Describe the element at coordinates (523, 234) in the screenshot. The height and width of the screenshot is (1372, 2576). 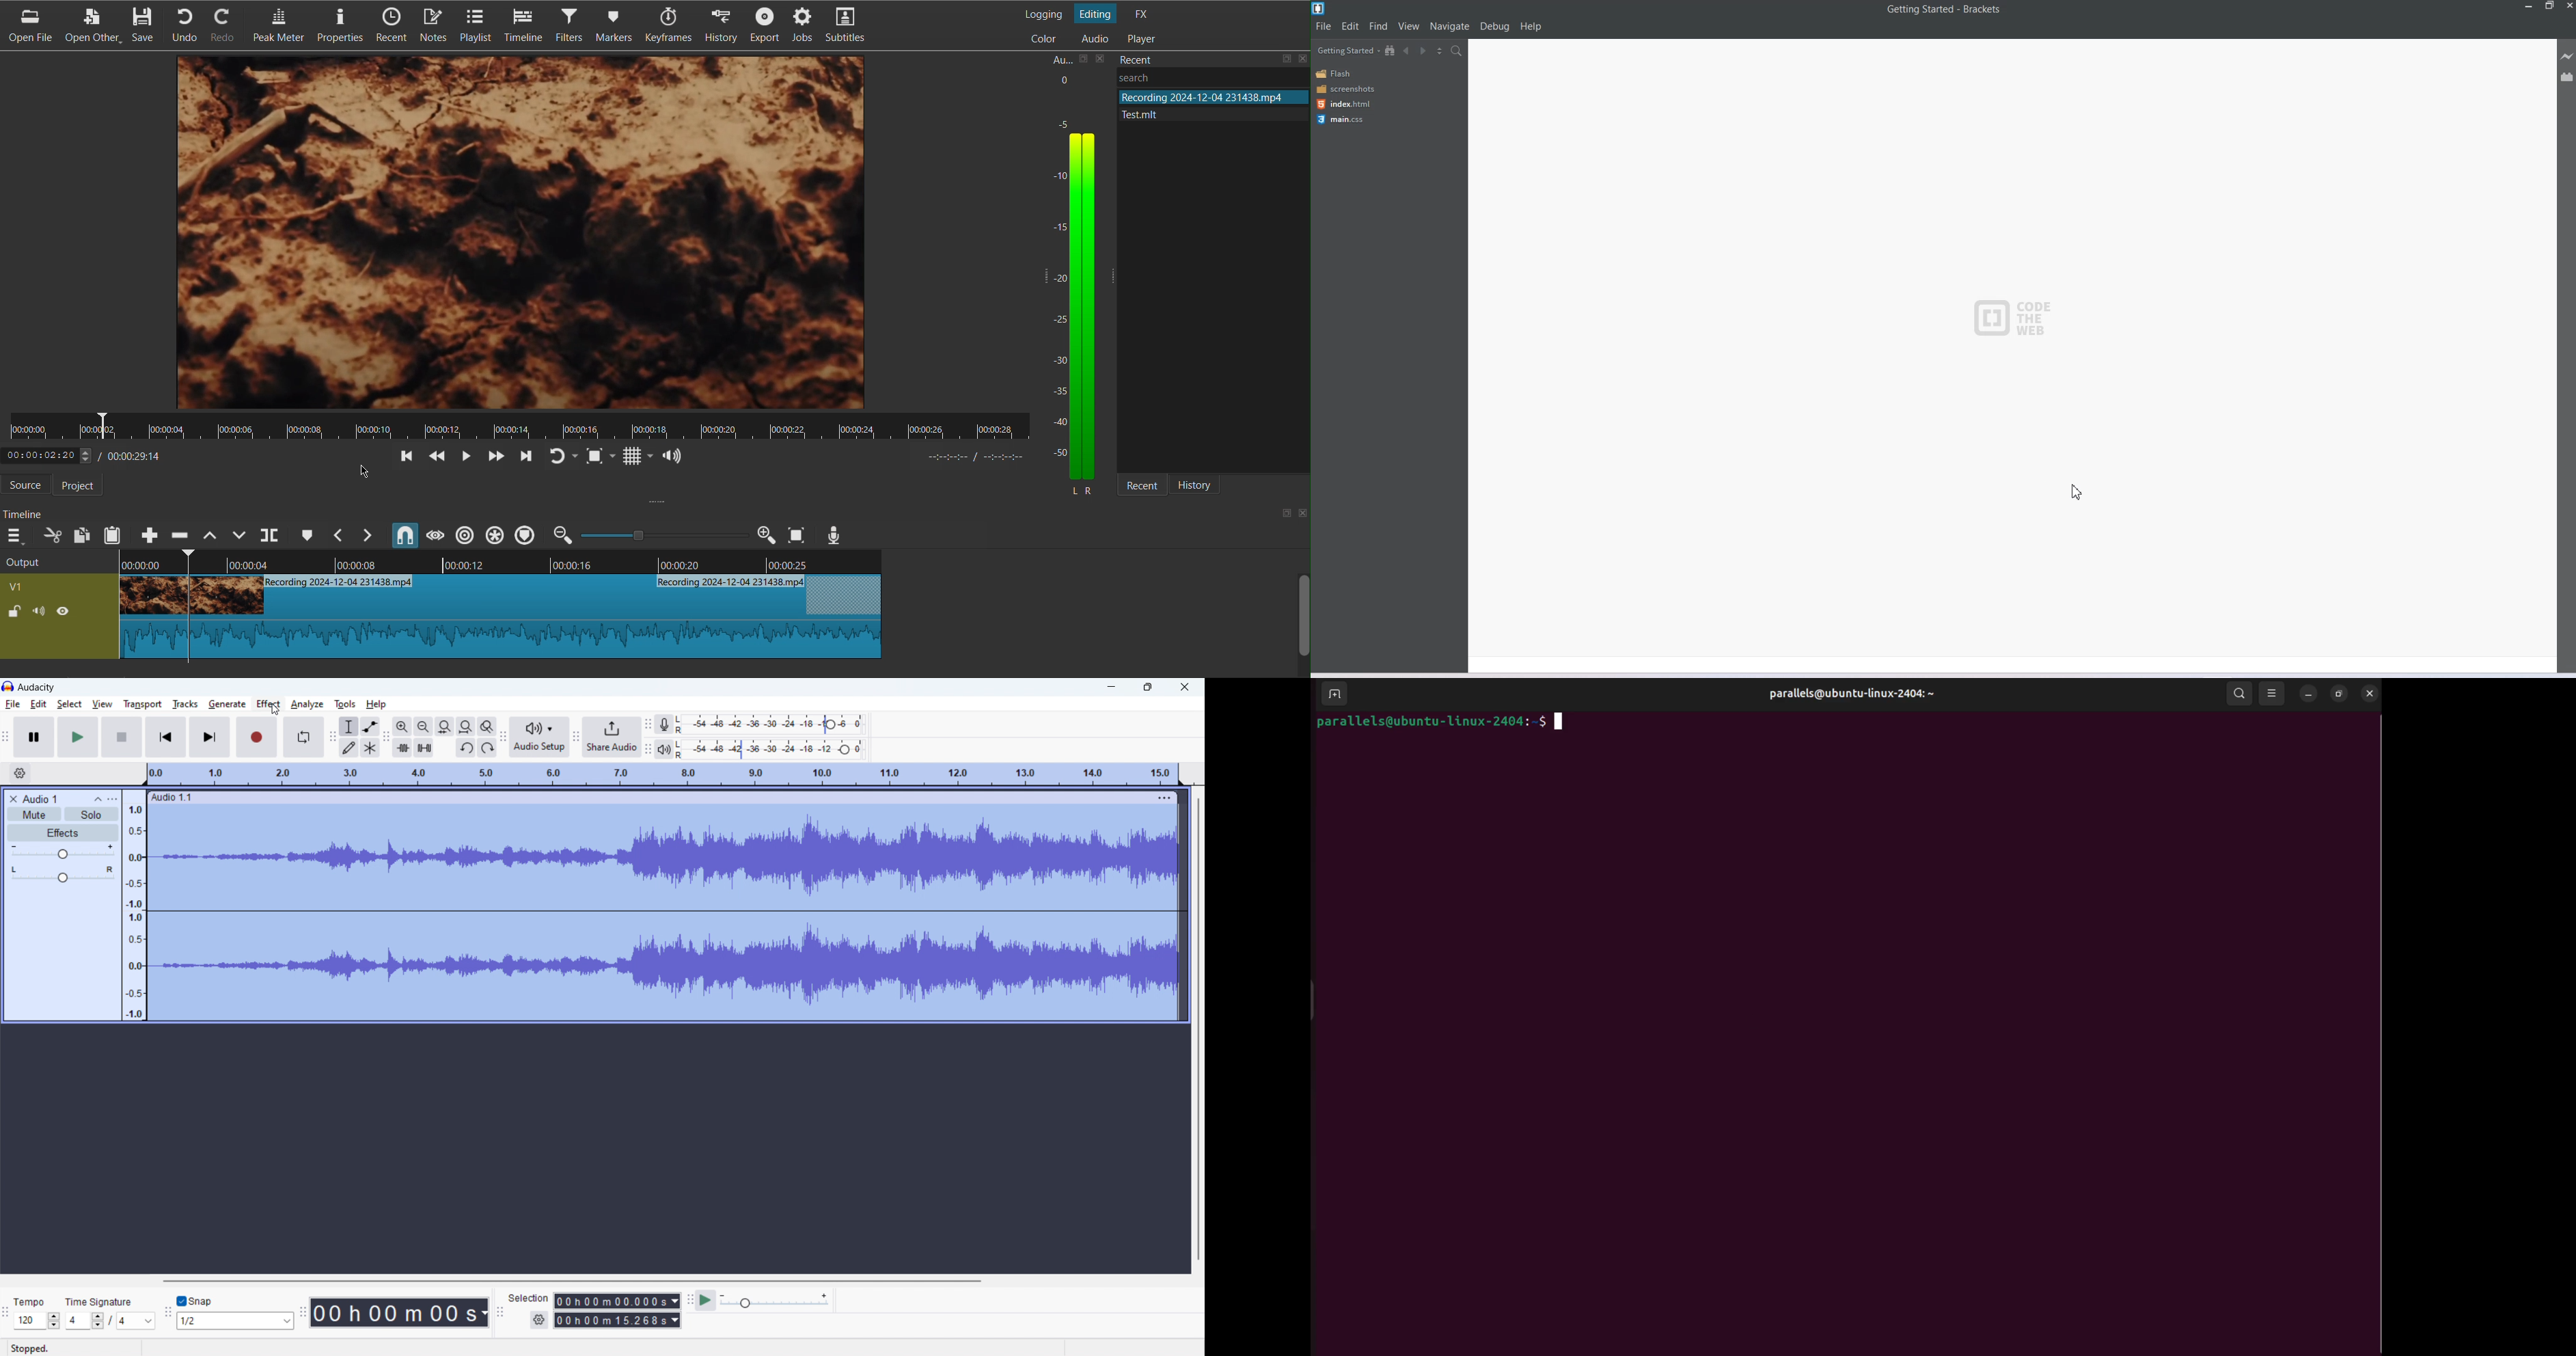
I see `Video Preview` at that location.